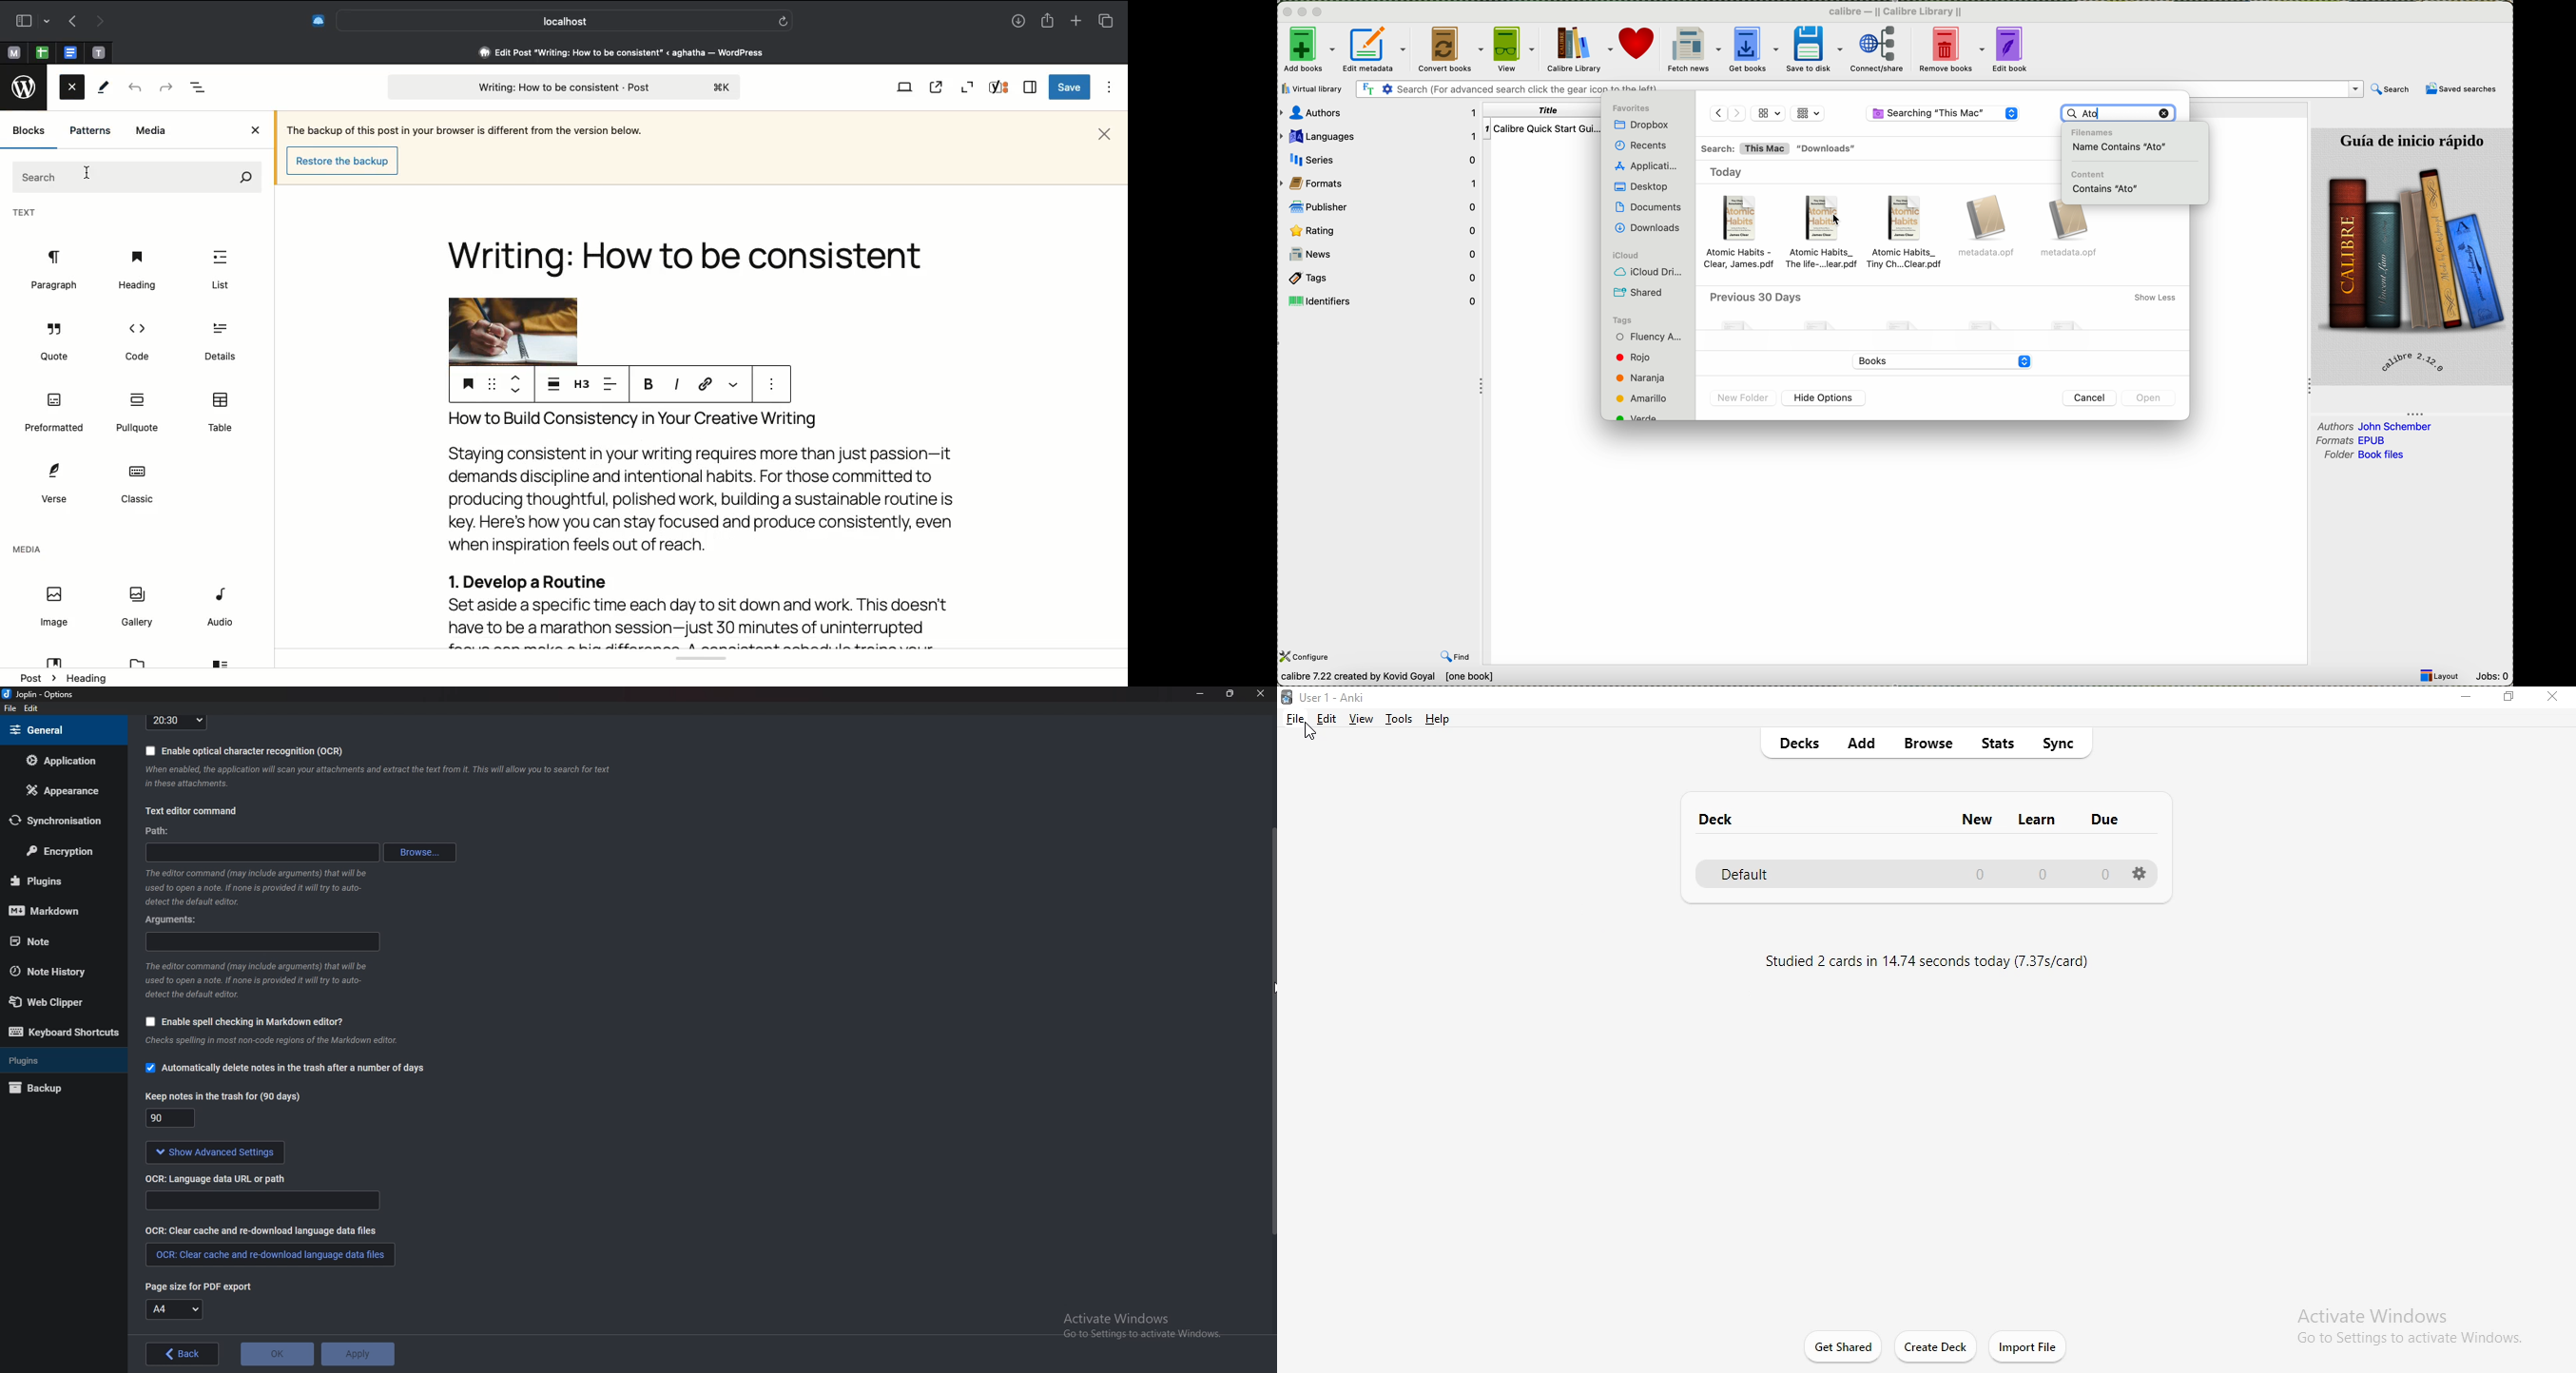  What do you see at coordinates (252, 887) in the screenshot?
I see `Info on editor command` at bounding box center [252, 887].